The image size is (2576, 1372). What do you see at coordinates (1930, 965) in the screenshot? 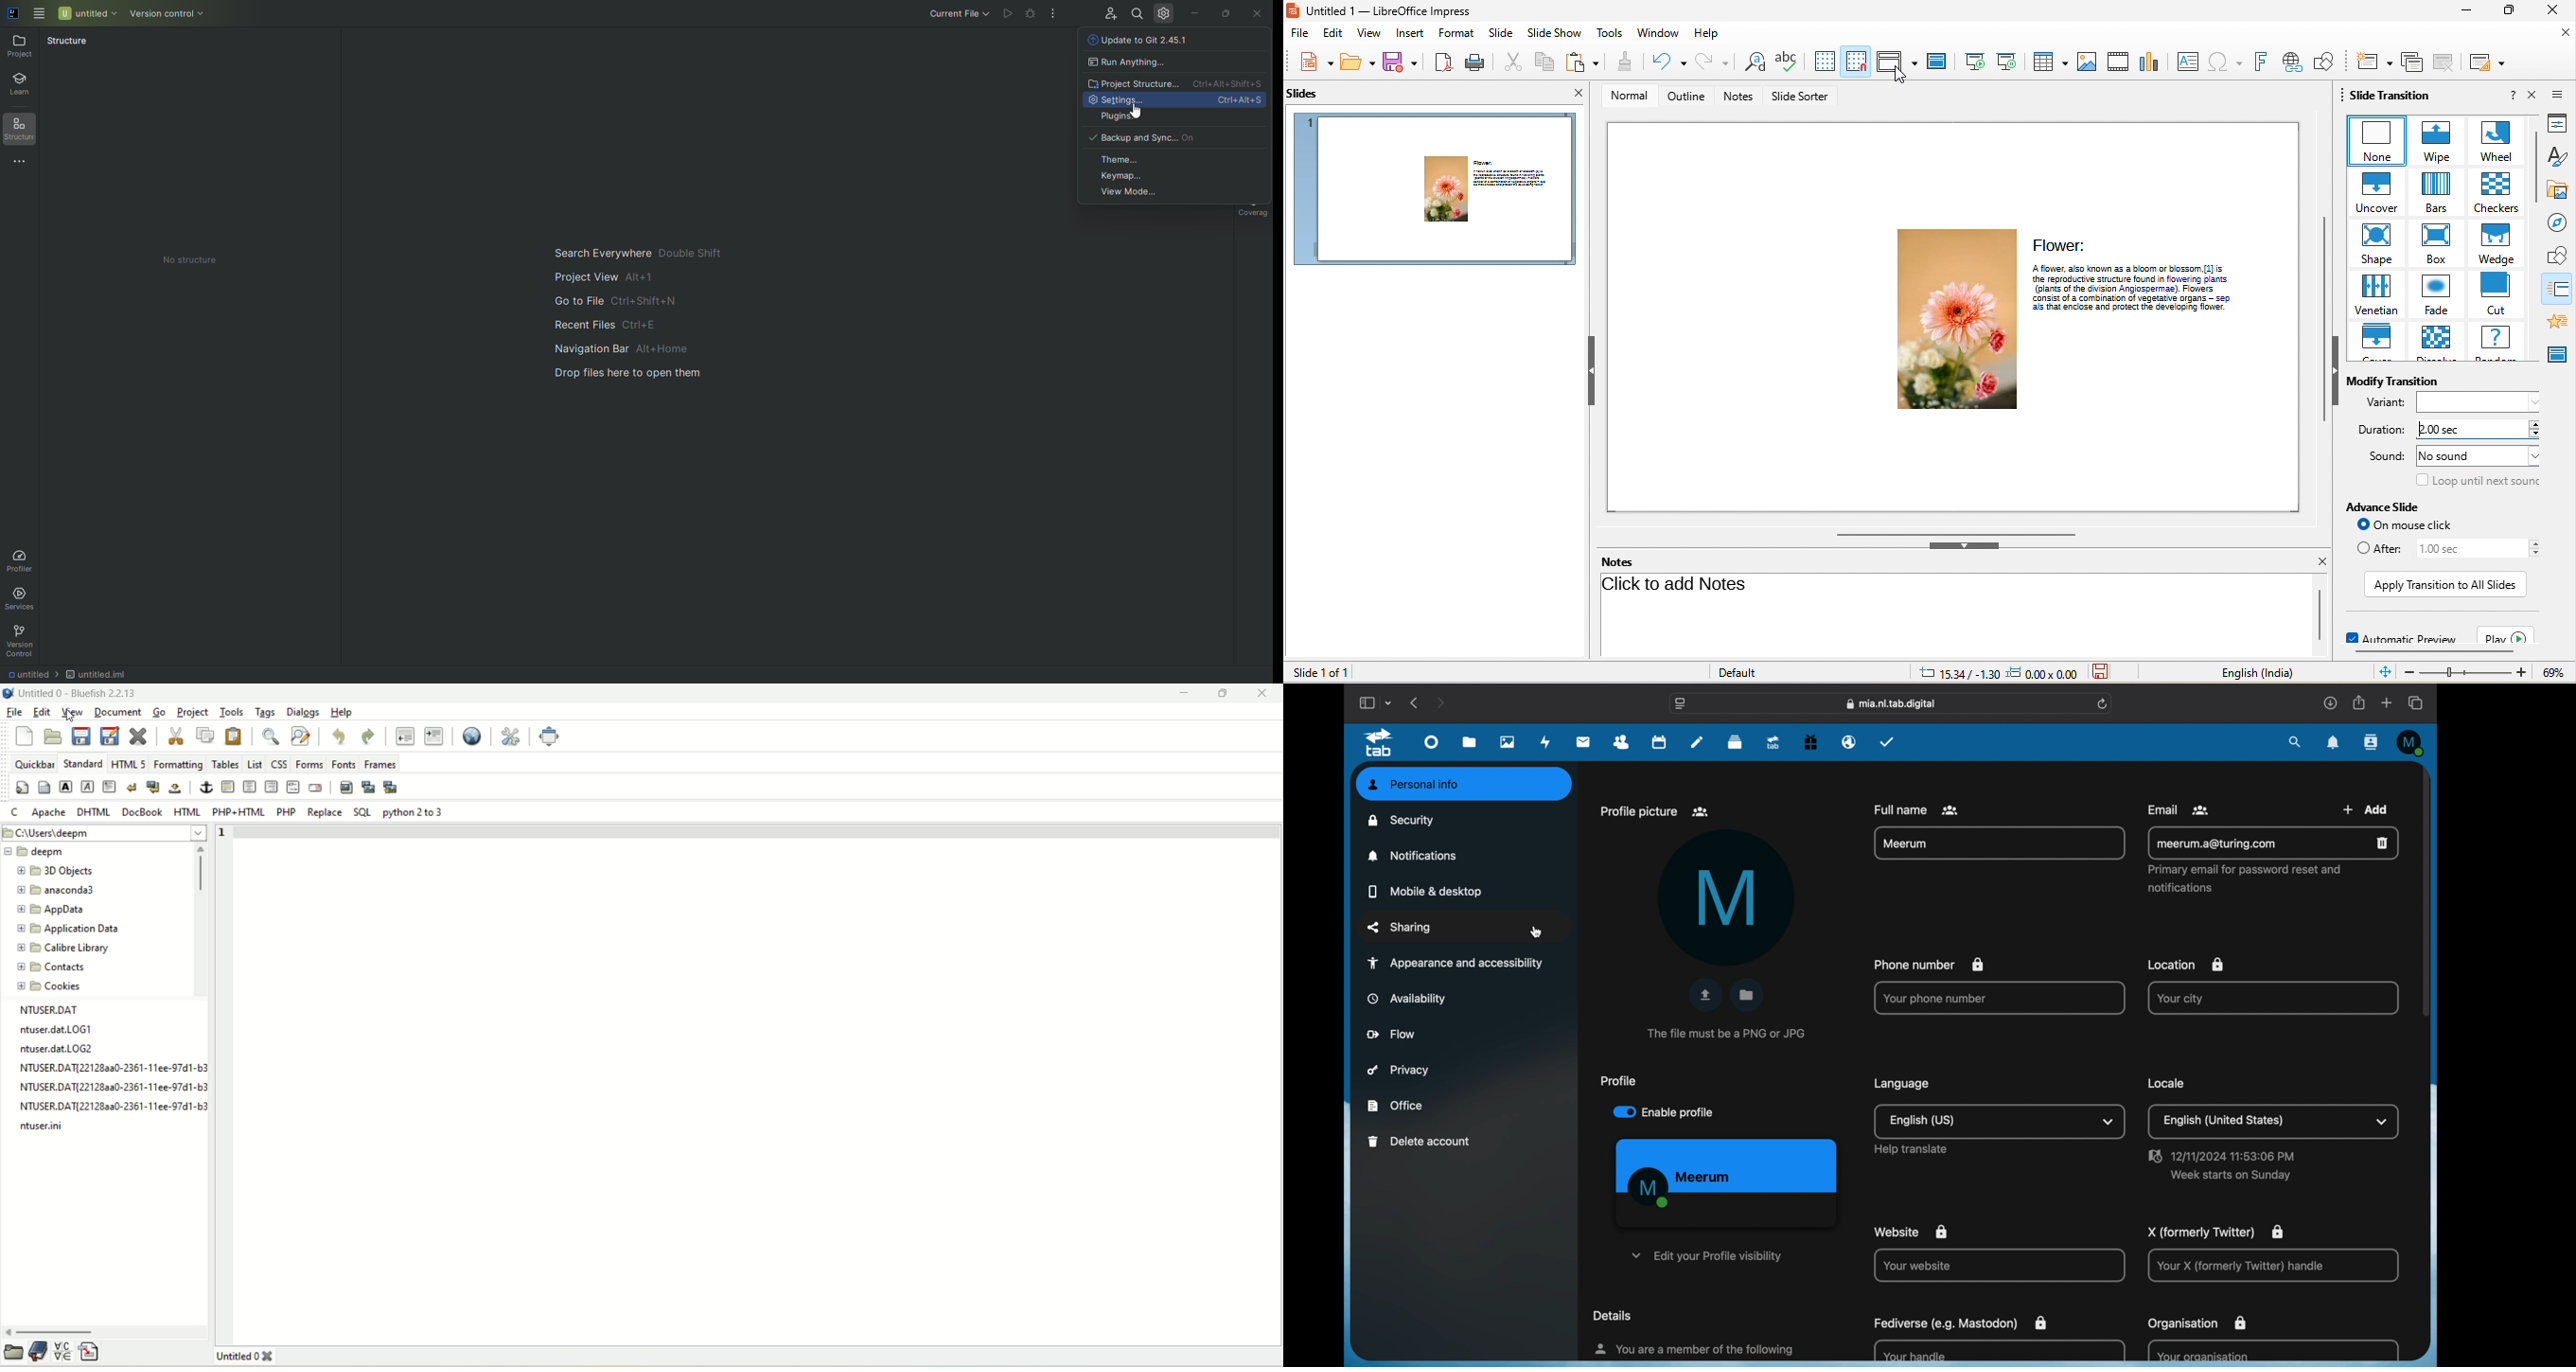
I see `Phone number` at bounding box center [1930, 965].